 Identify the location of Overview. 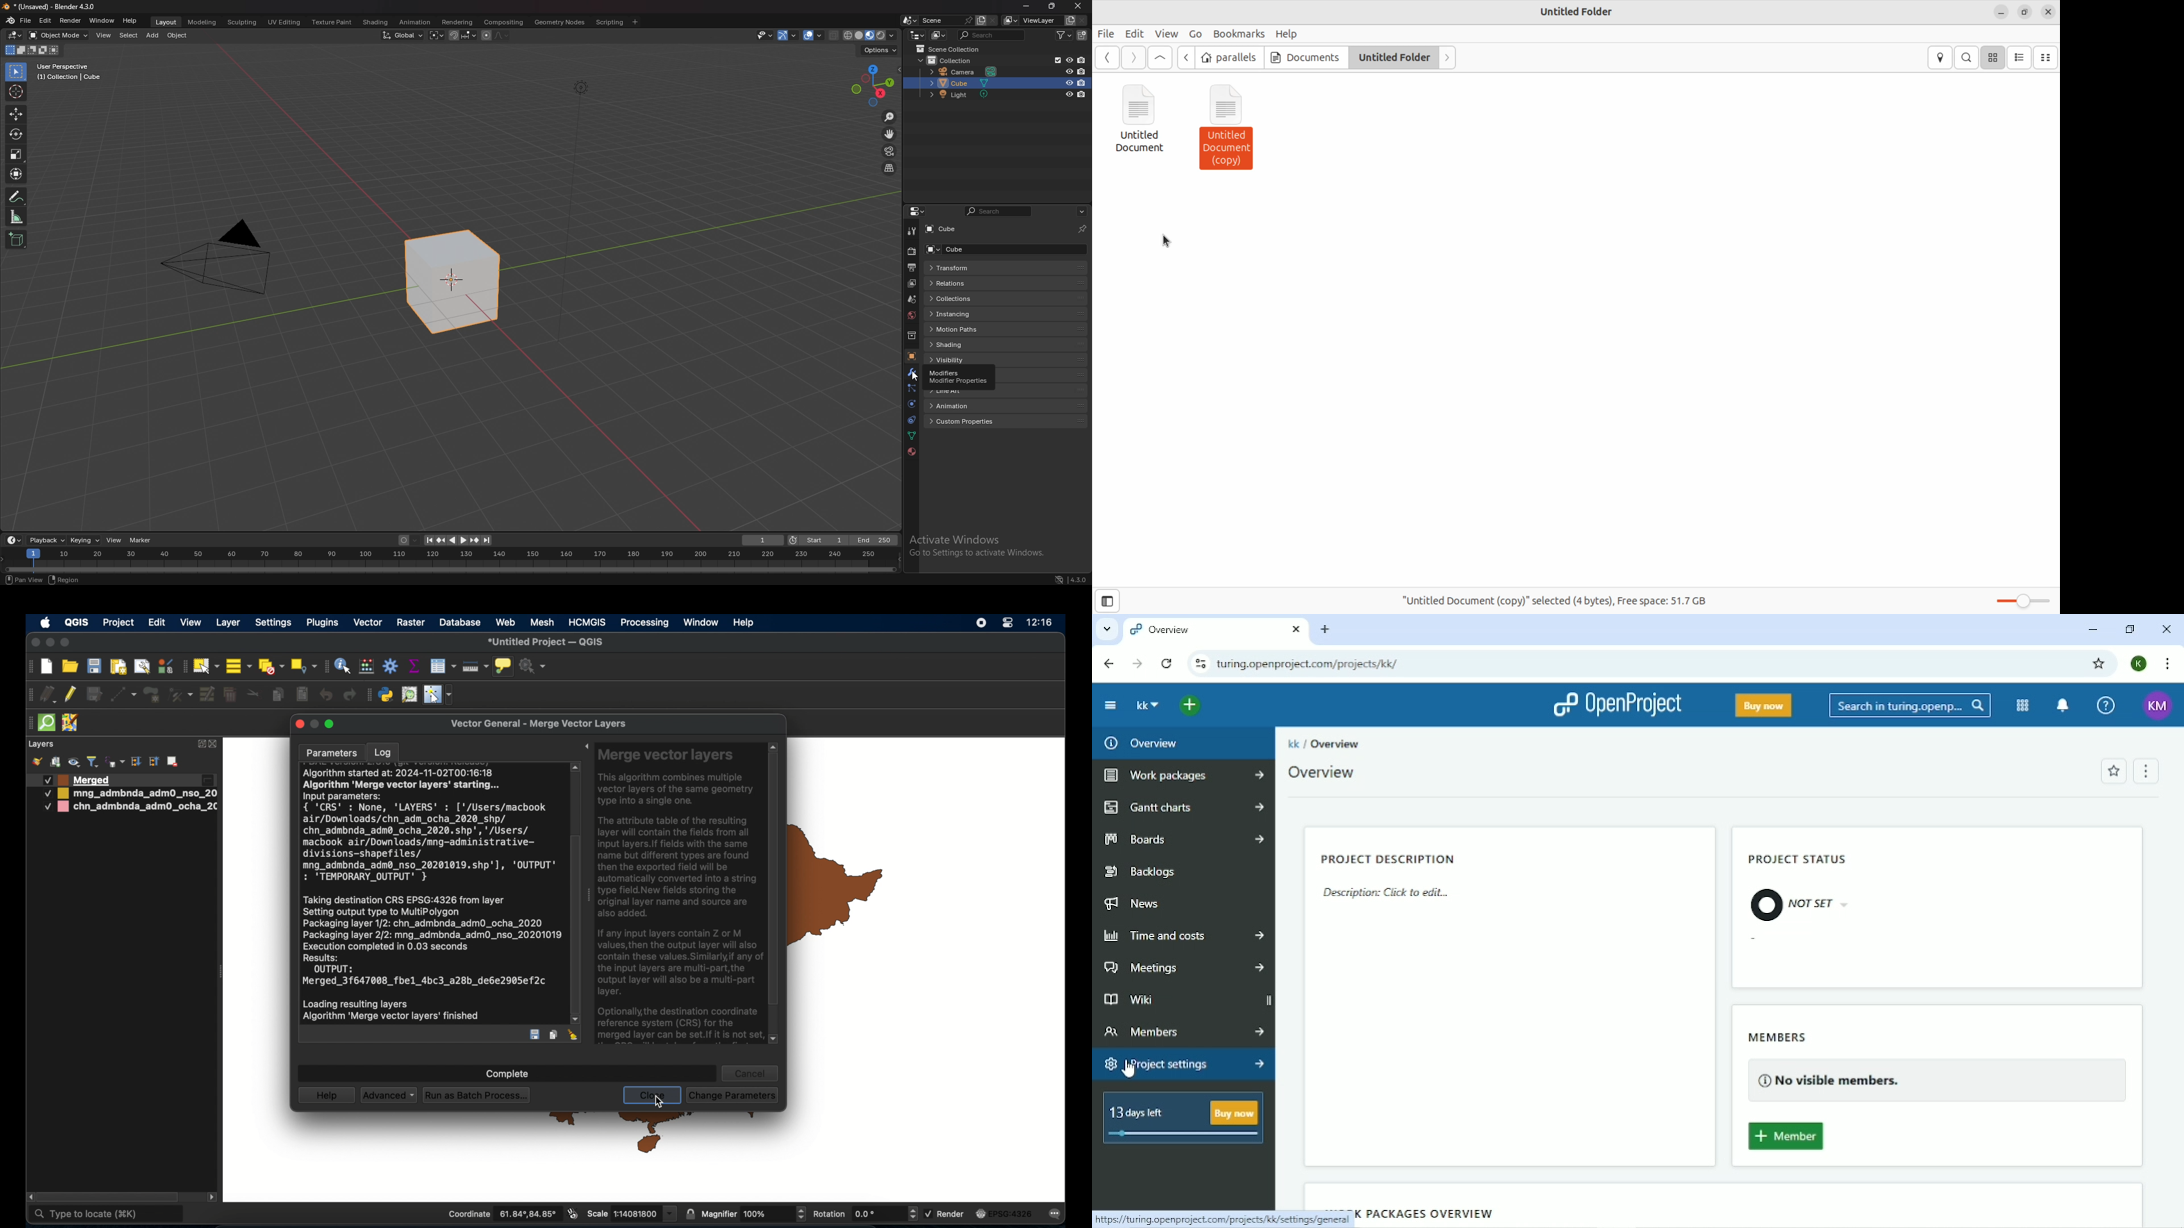
(1337, 743).